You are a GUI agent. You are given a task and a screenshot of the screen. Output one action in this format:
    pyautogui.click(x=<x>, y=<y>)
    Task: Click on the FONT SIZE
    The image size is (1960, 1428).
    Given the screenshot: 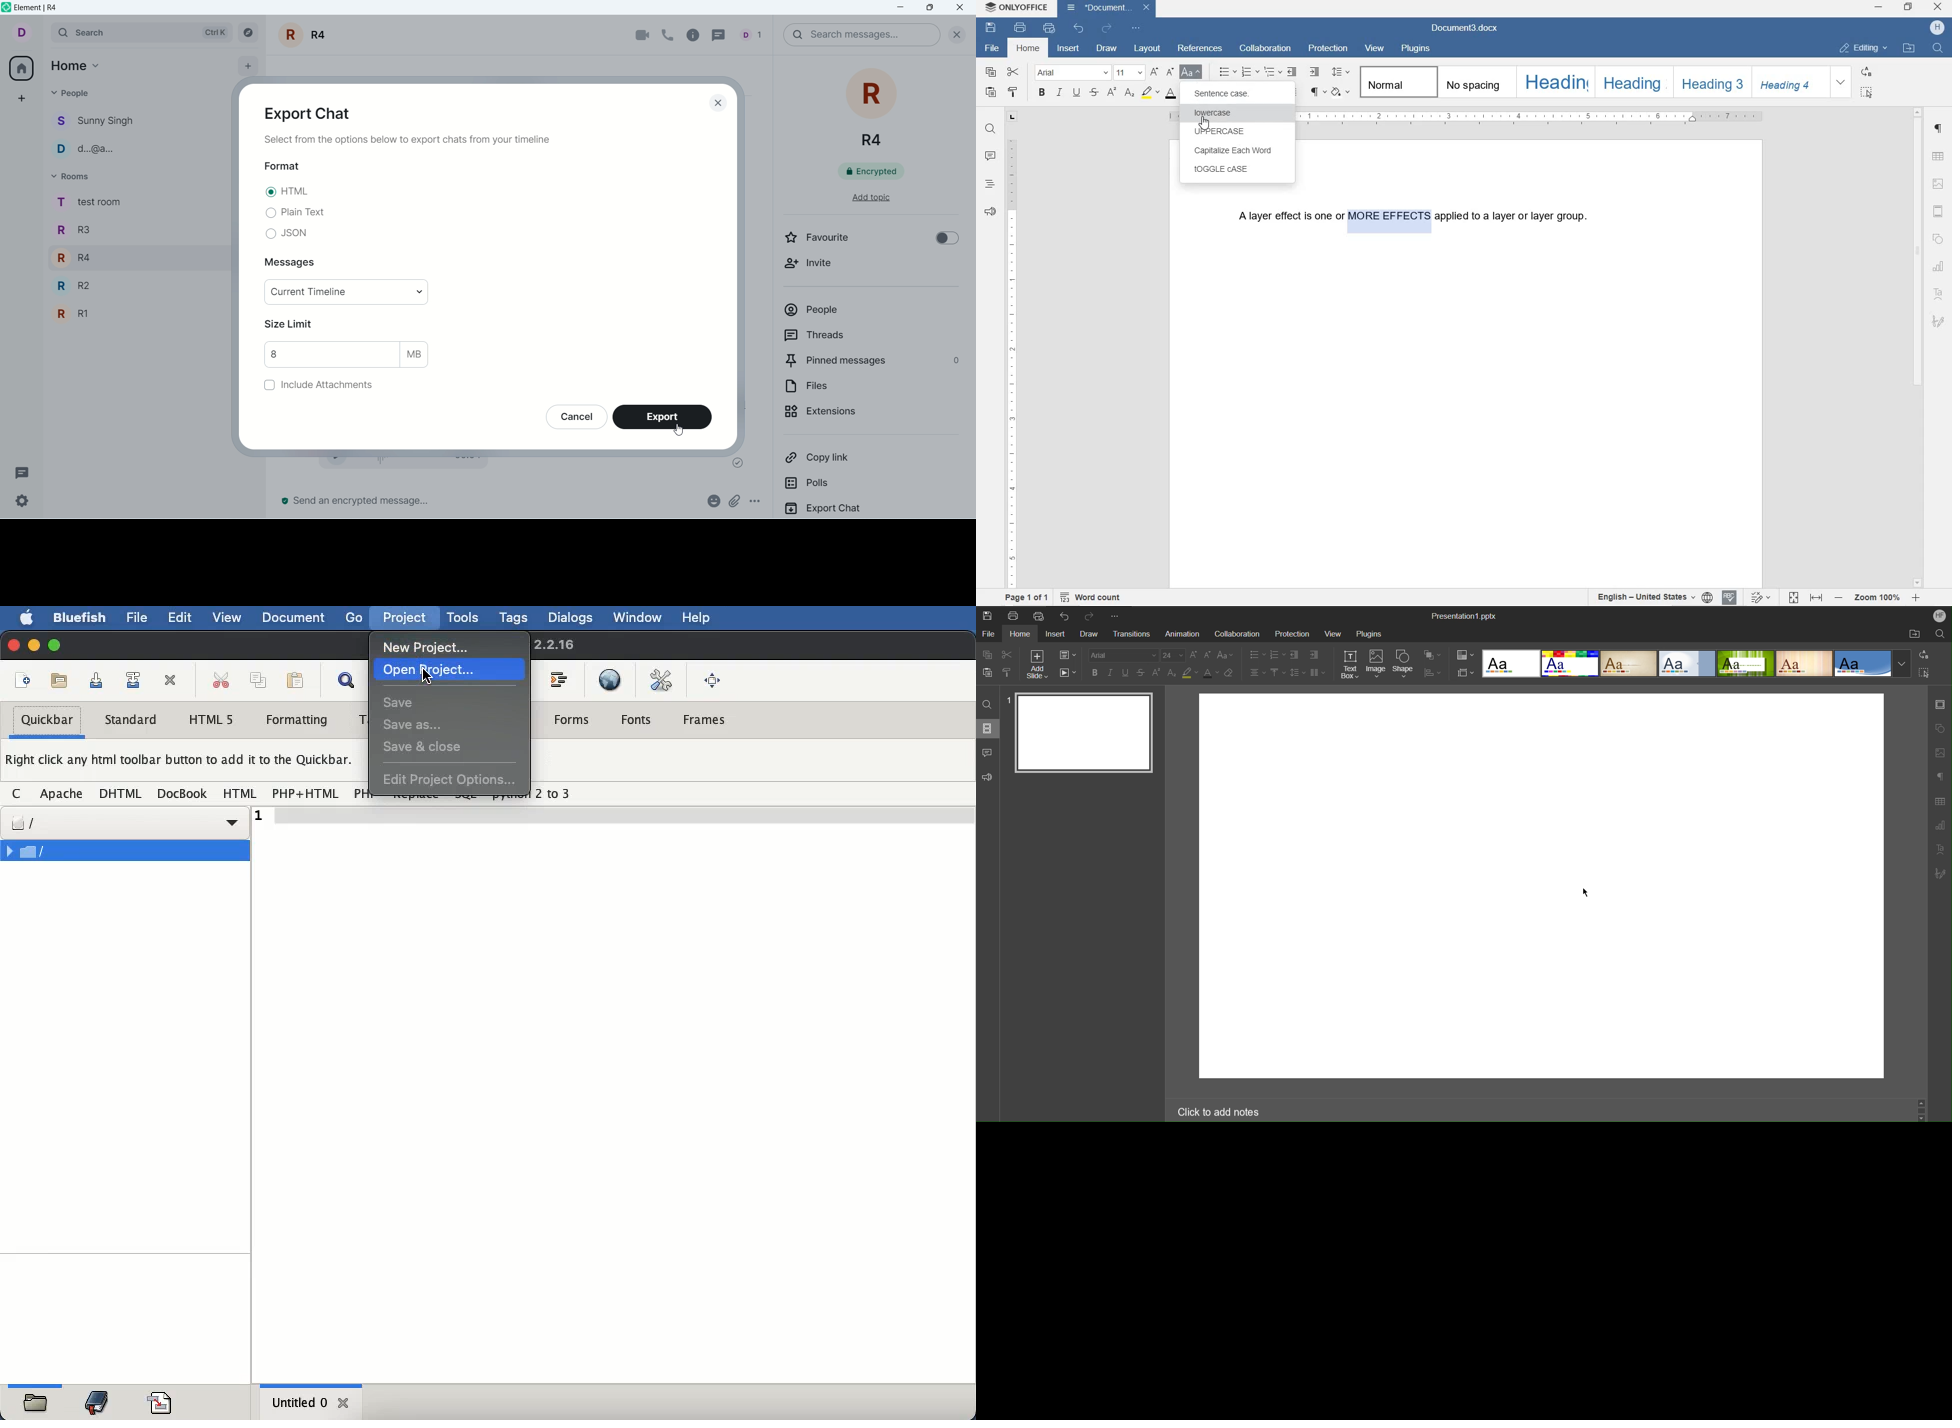 What is the action you would take?
    pyautogui.click(x=1129, y=72)
    